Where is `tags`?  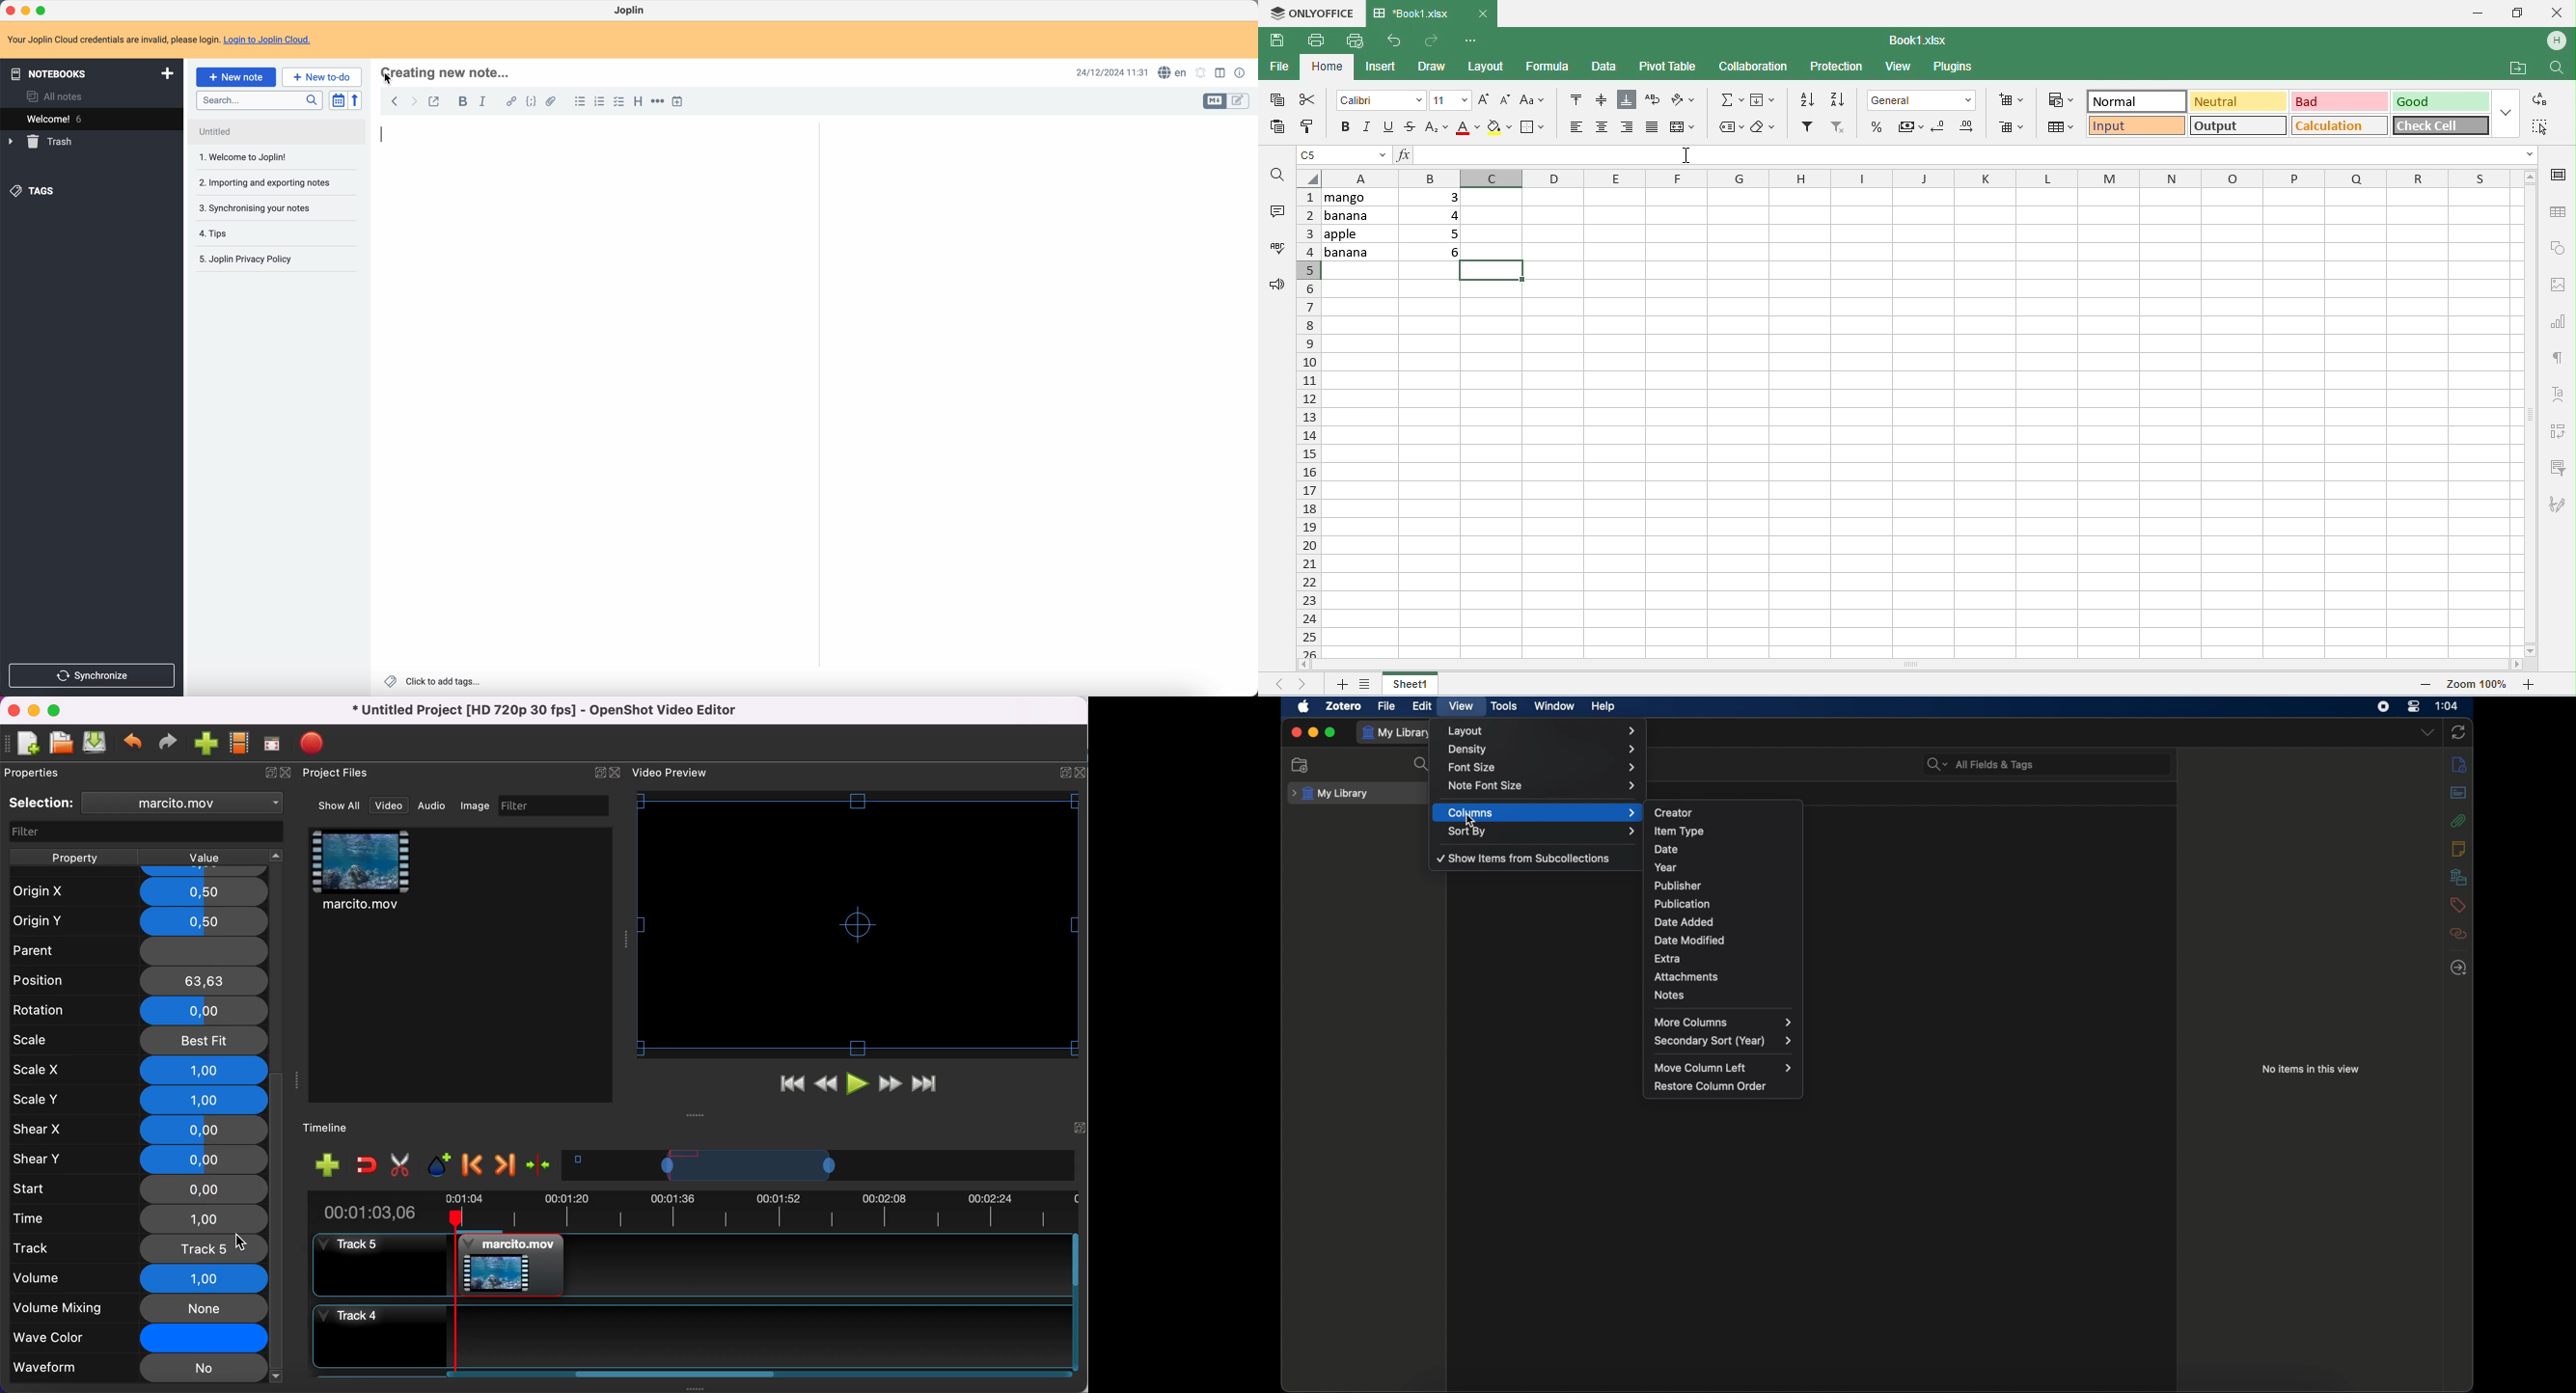 tags is located at coordinates (2459, 905).